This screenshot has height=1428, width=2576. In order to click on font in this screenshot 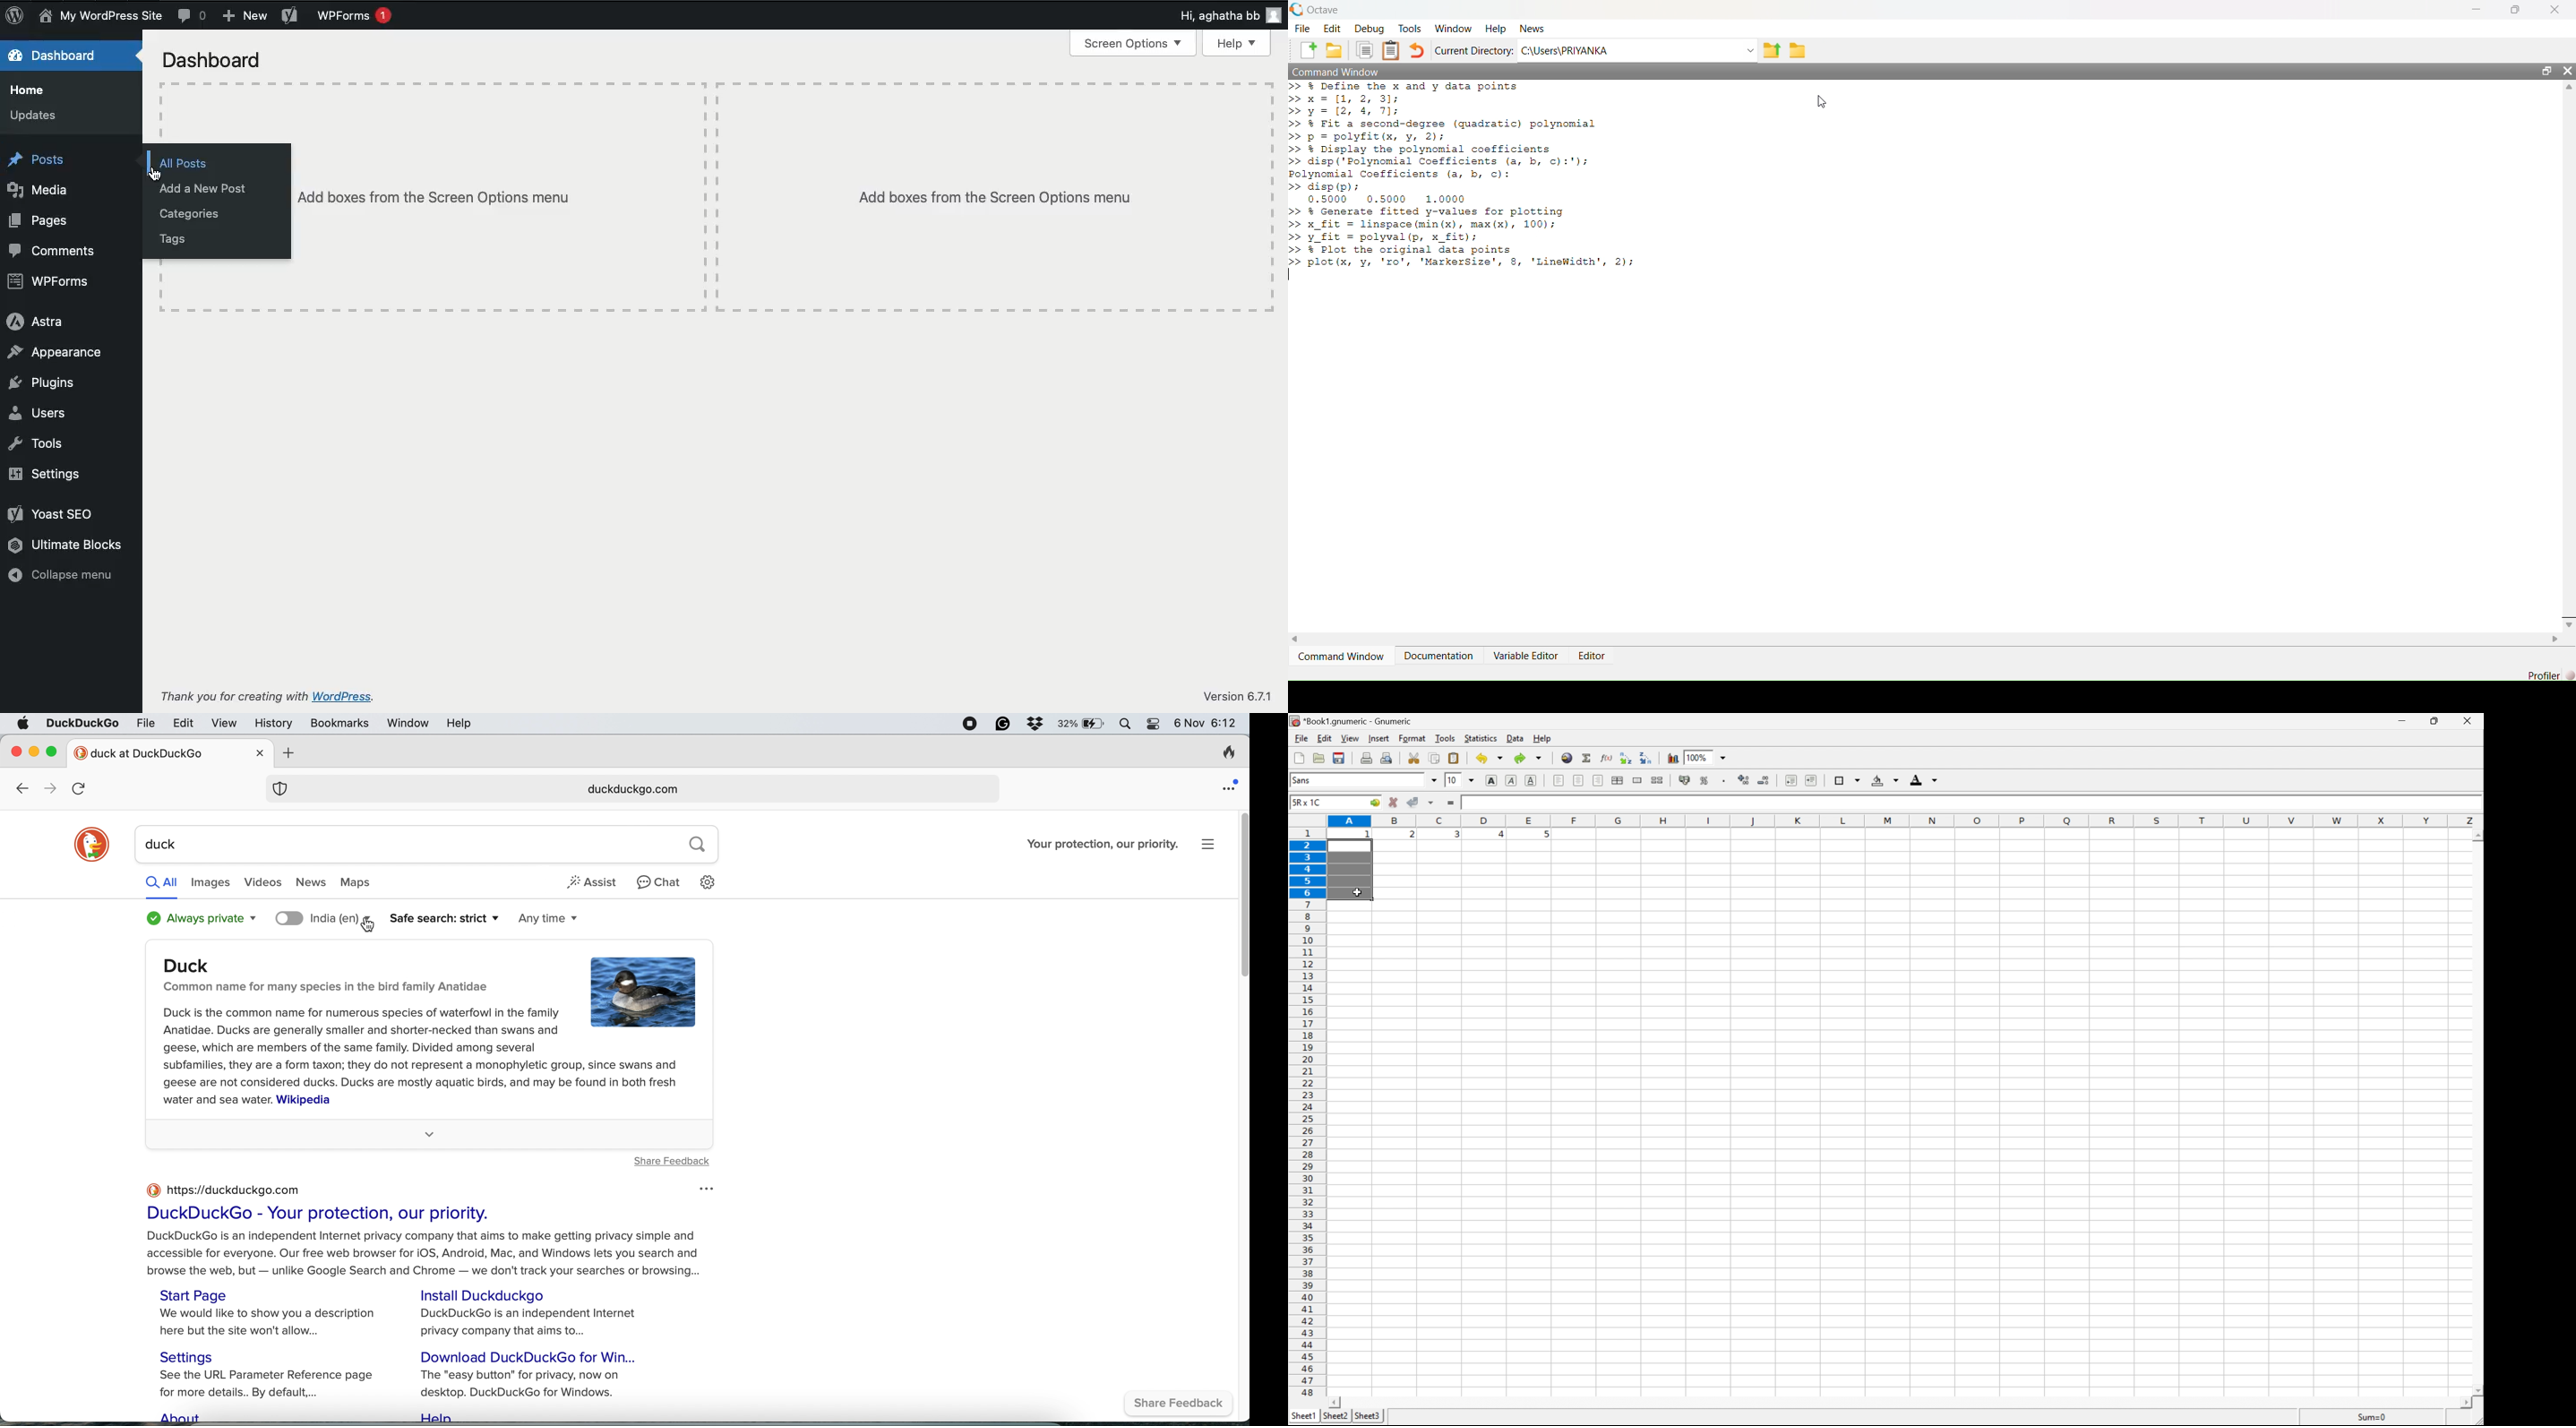, I will do `click(1305, 782)`.